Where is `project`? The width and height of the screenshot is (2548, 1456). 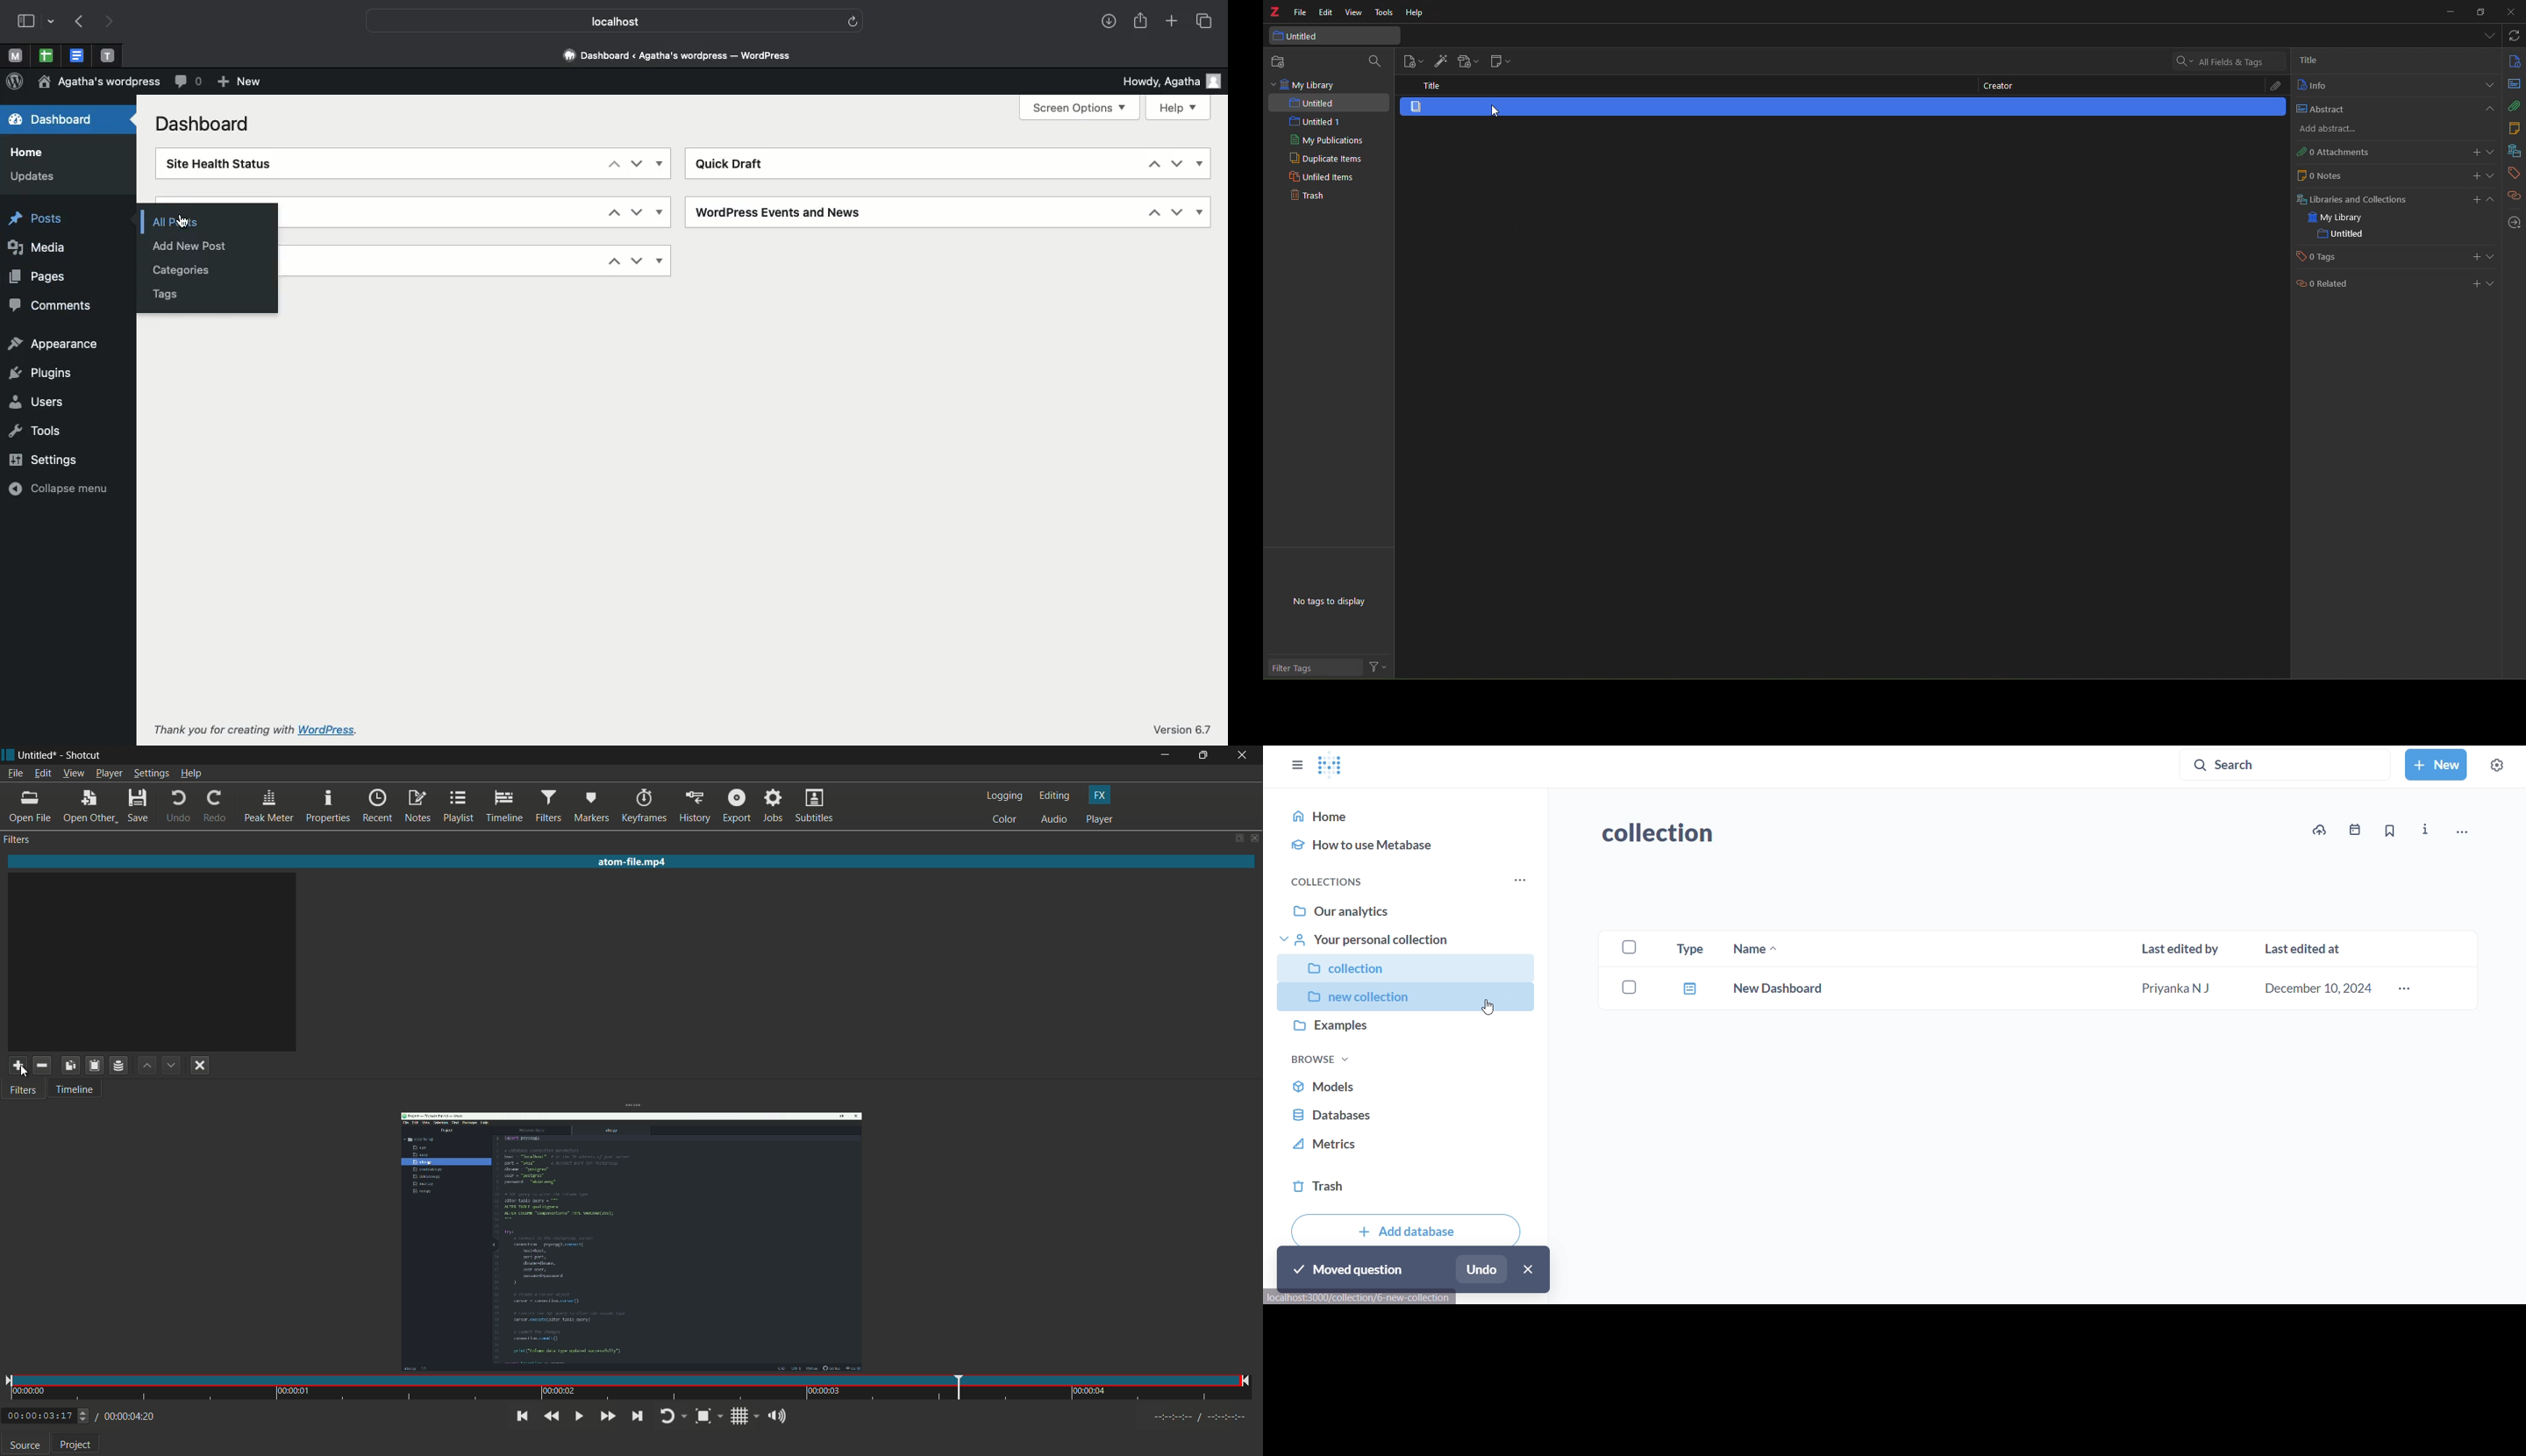 project is located at coordinates (76, 1444).